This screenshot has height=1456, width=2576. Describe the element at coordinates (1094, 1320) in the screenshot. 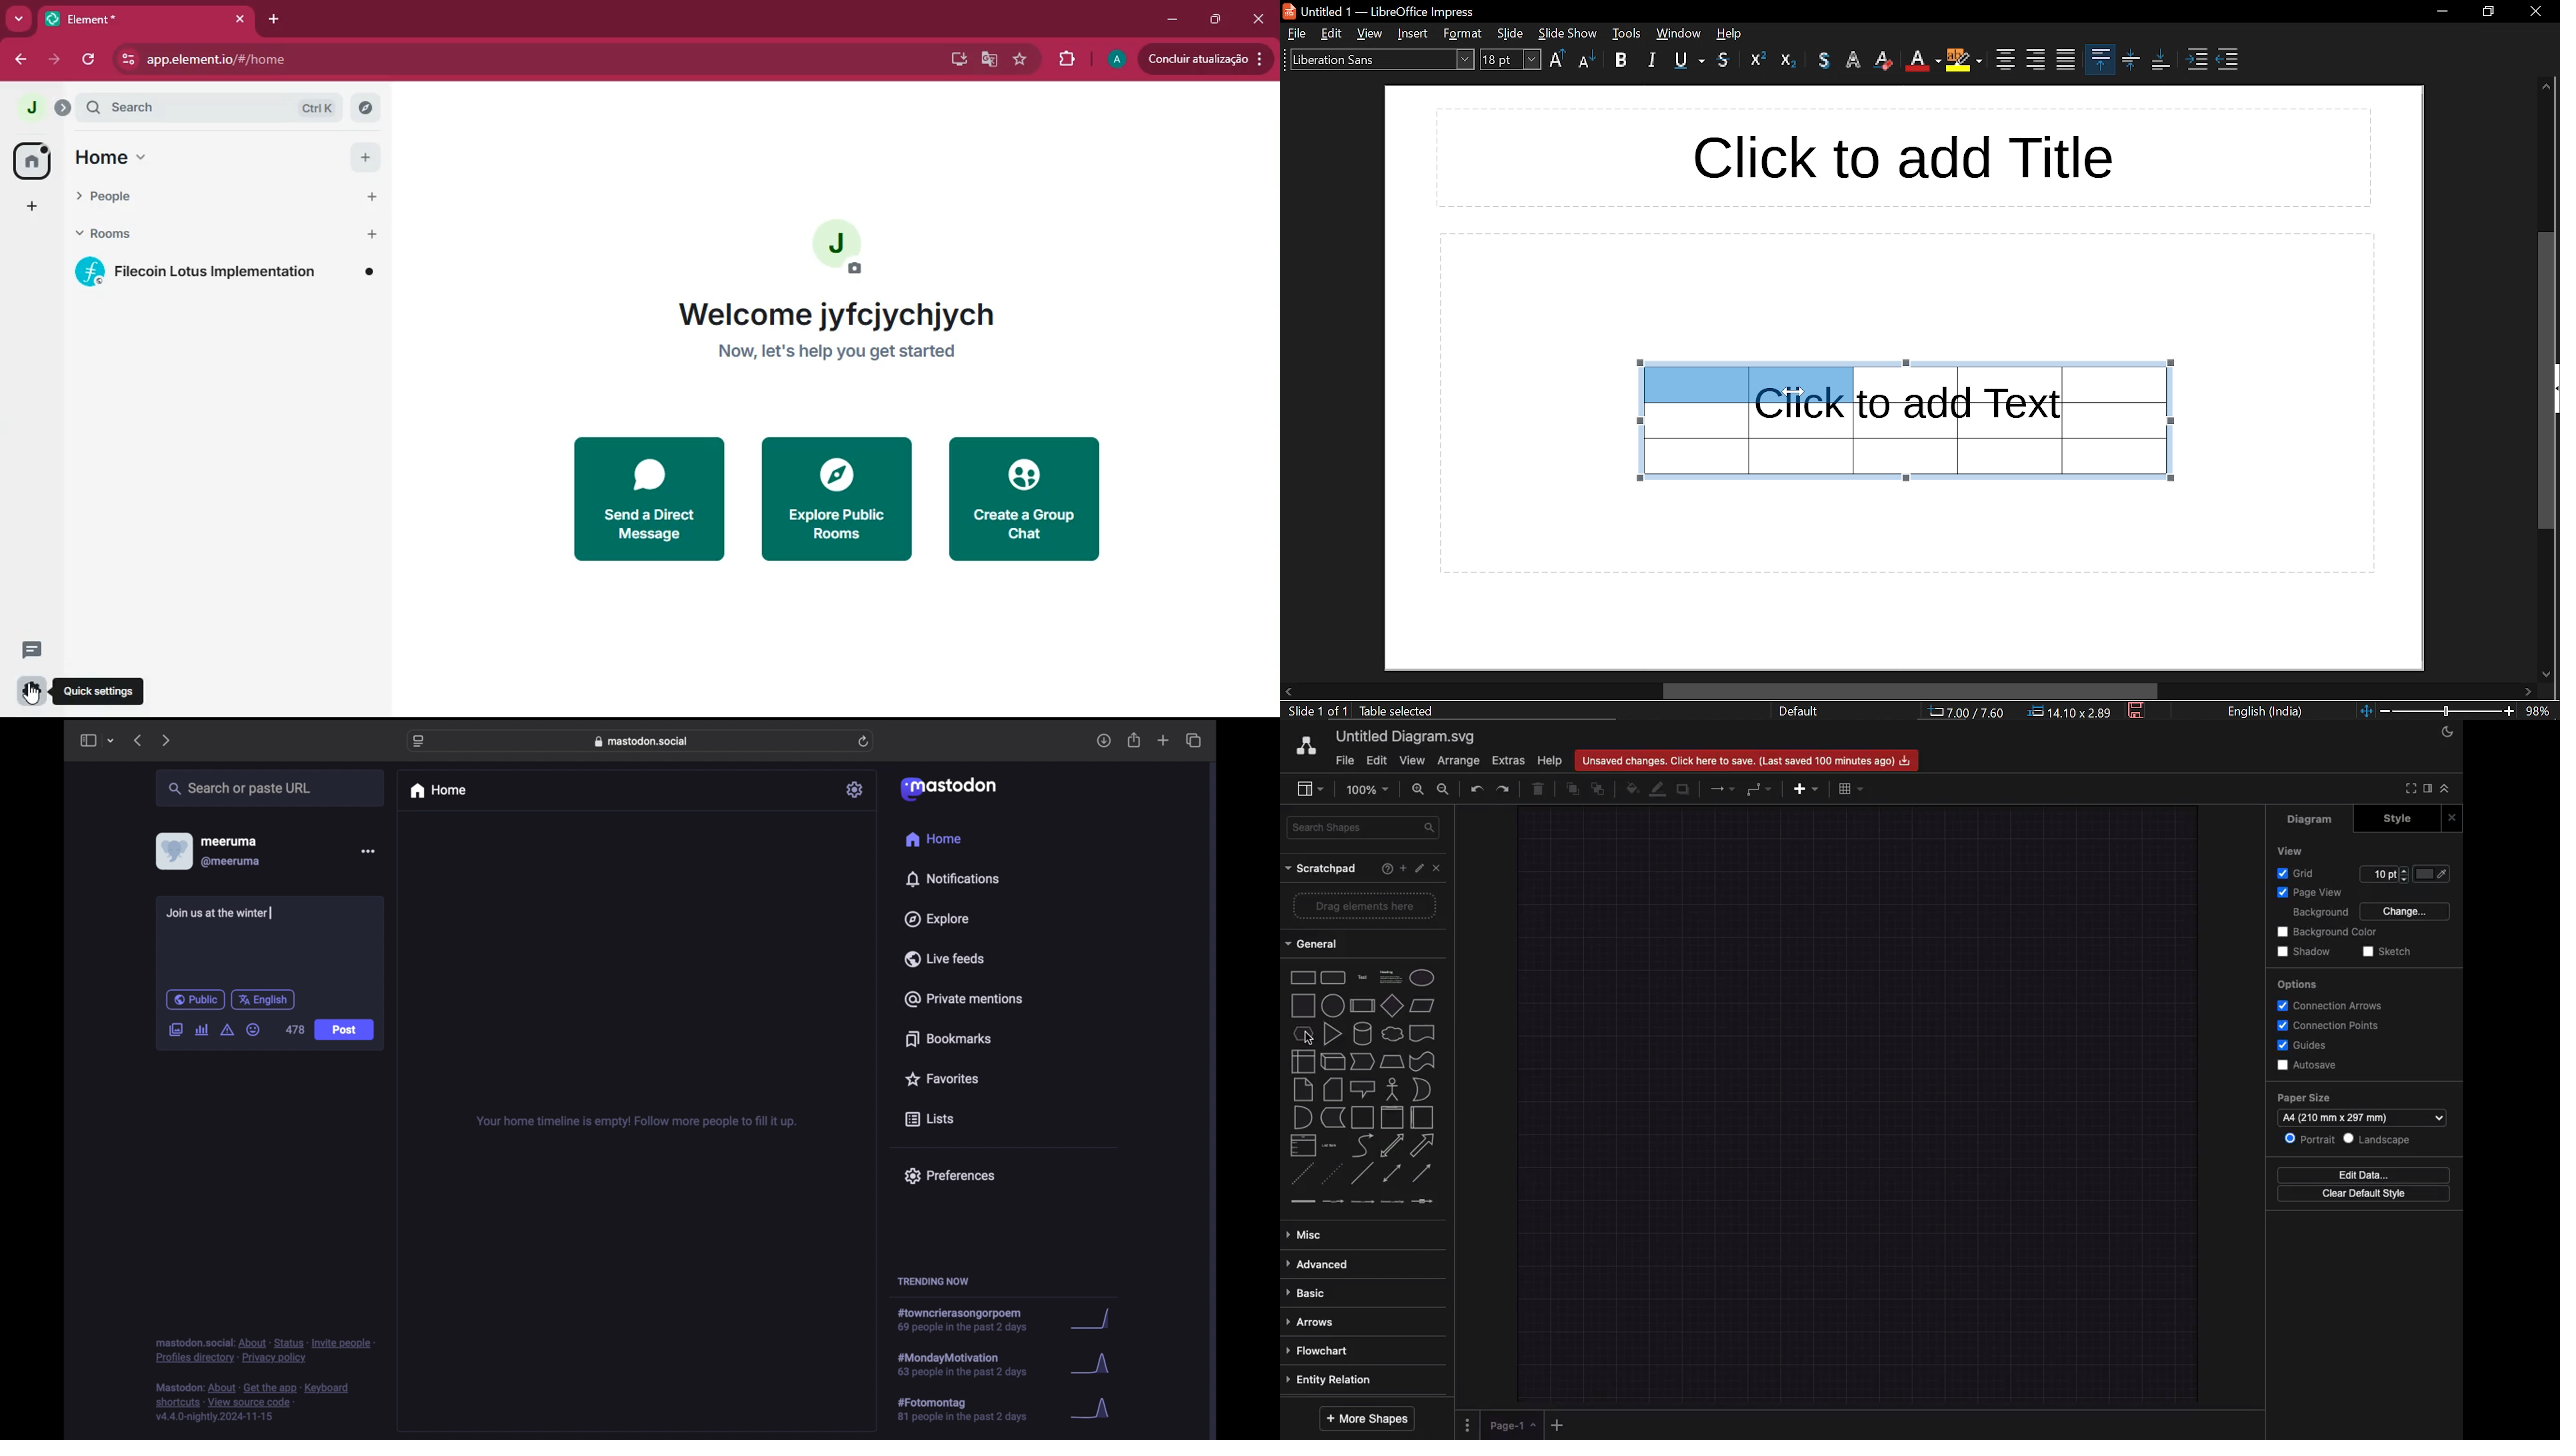

I see `graph` at that location.